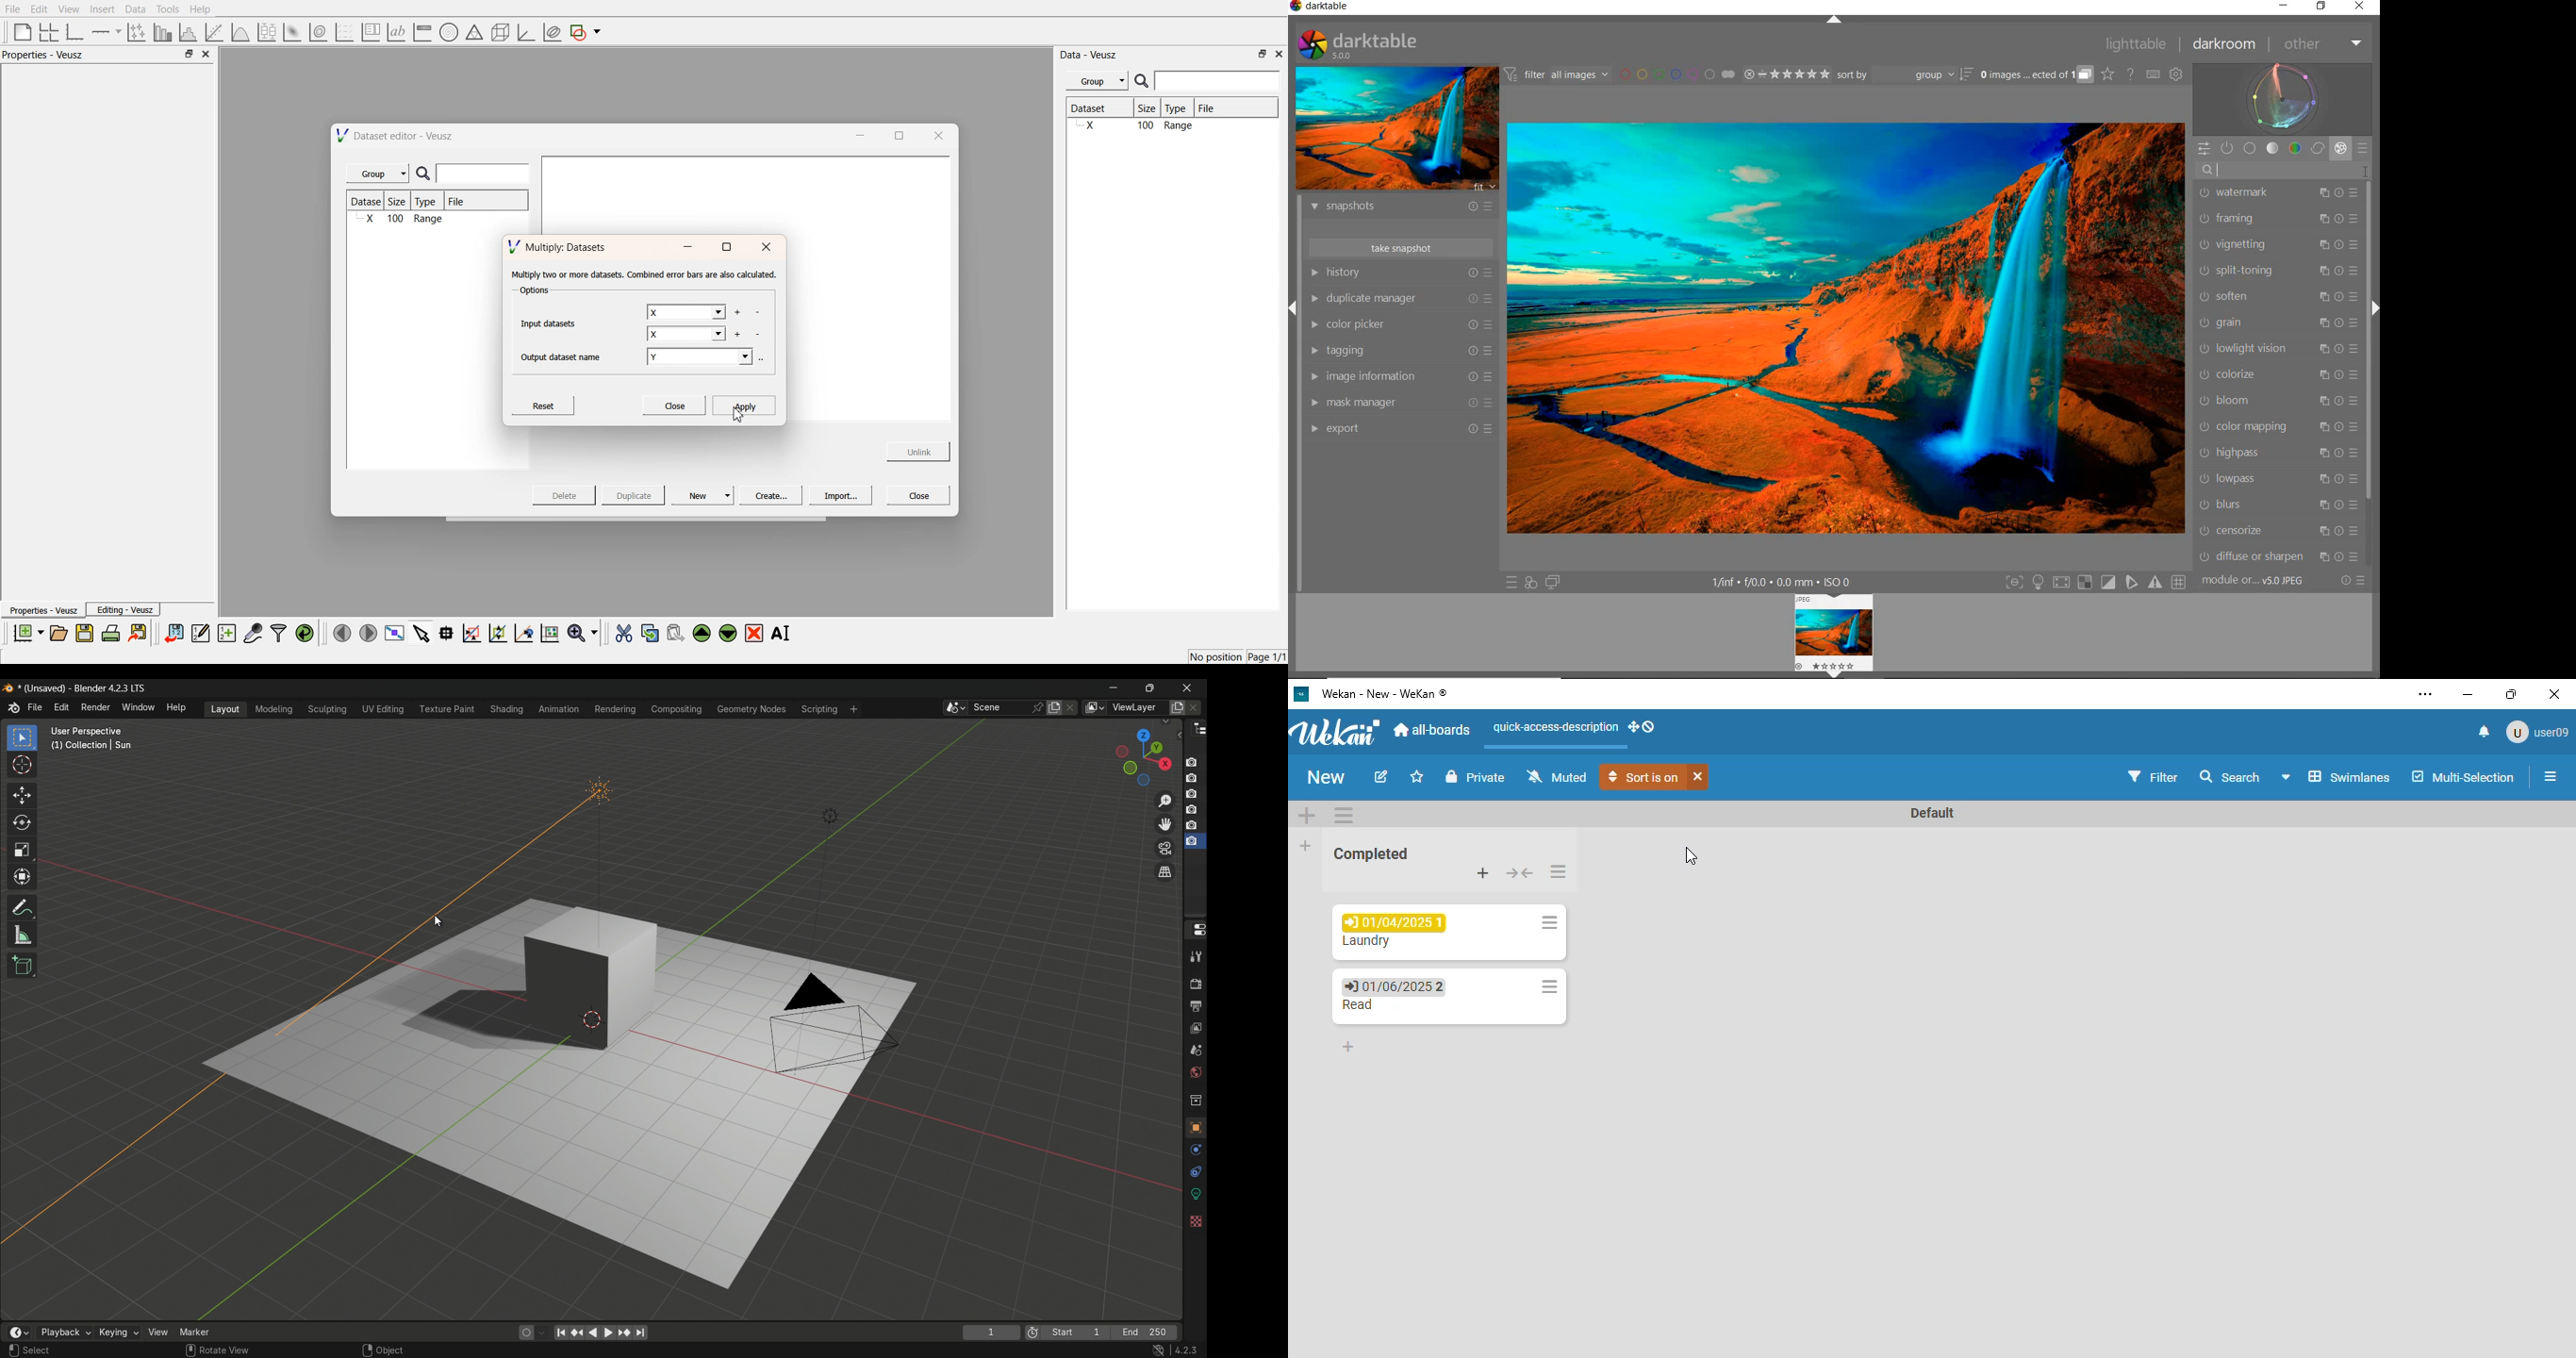 The width and height of the screenshot is (2576, 1372). What do you see at coordinates (87, 633) in the screenshot?
I see `save` at bounding box center [87, 633].